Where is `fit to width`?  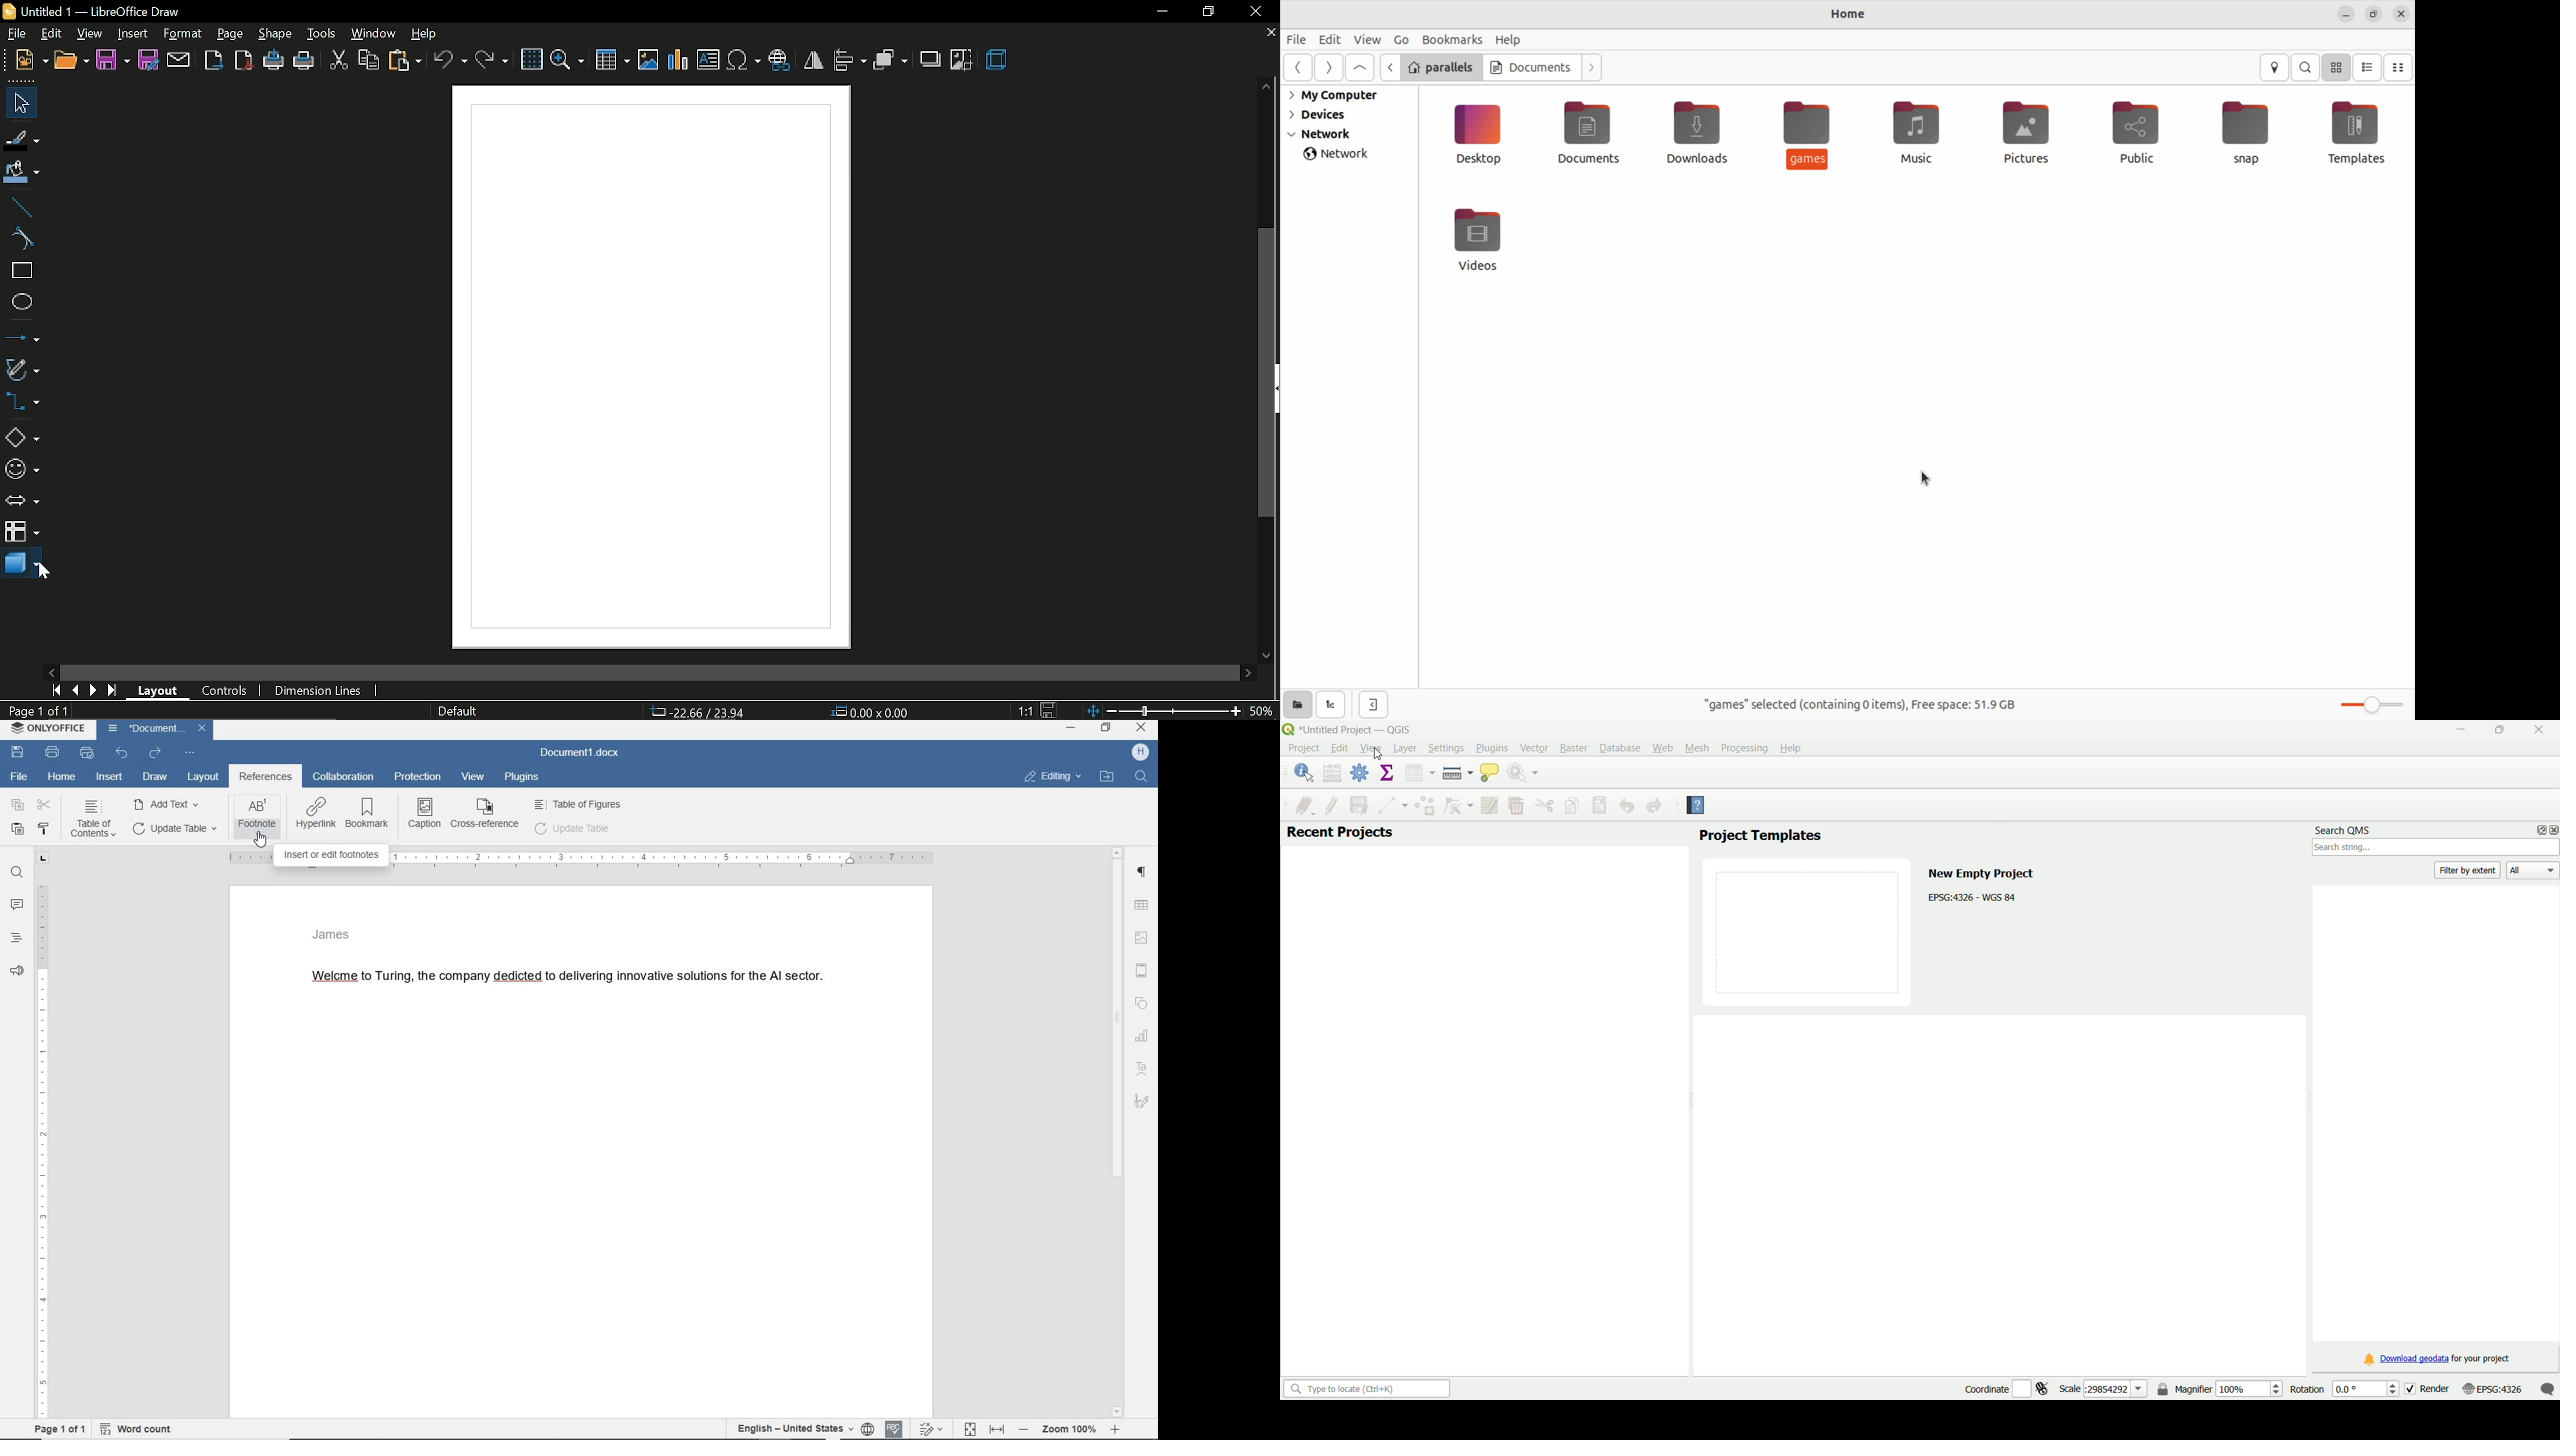 fit to width is located at coordinates (1000, 1430).